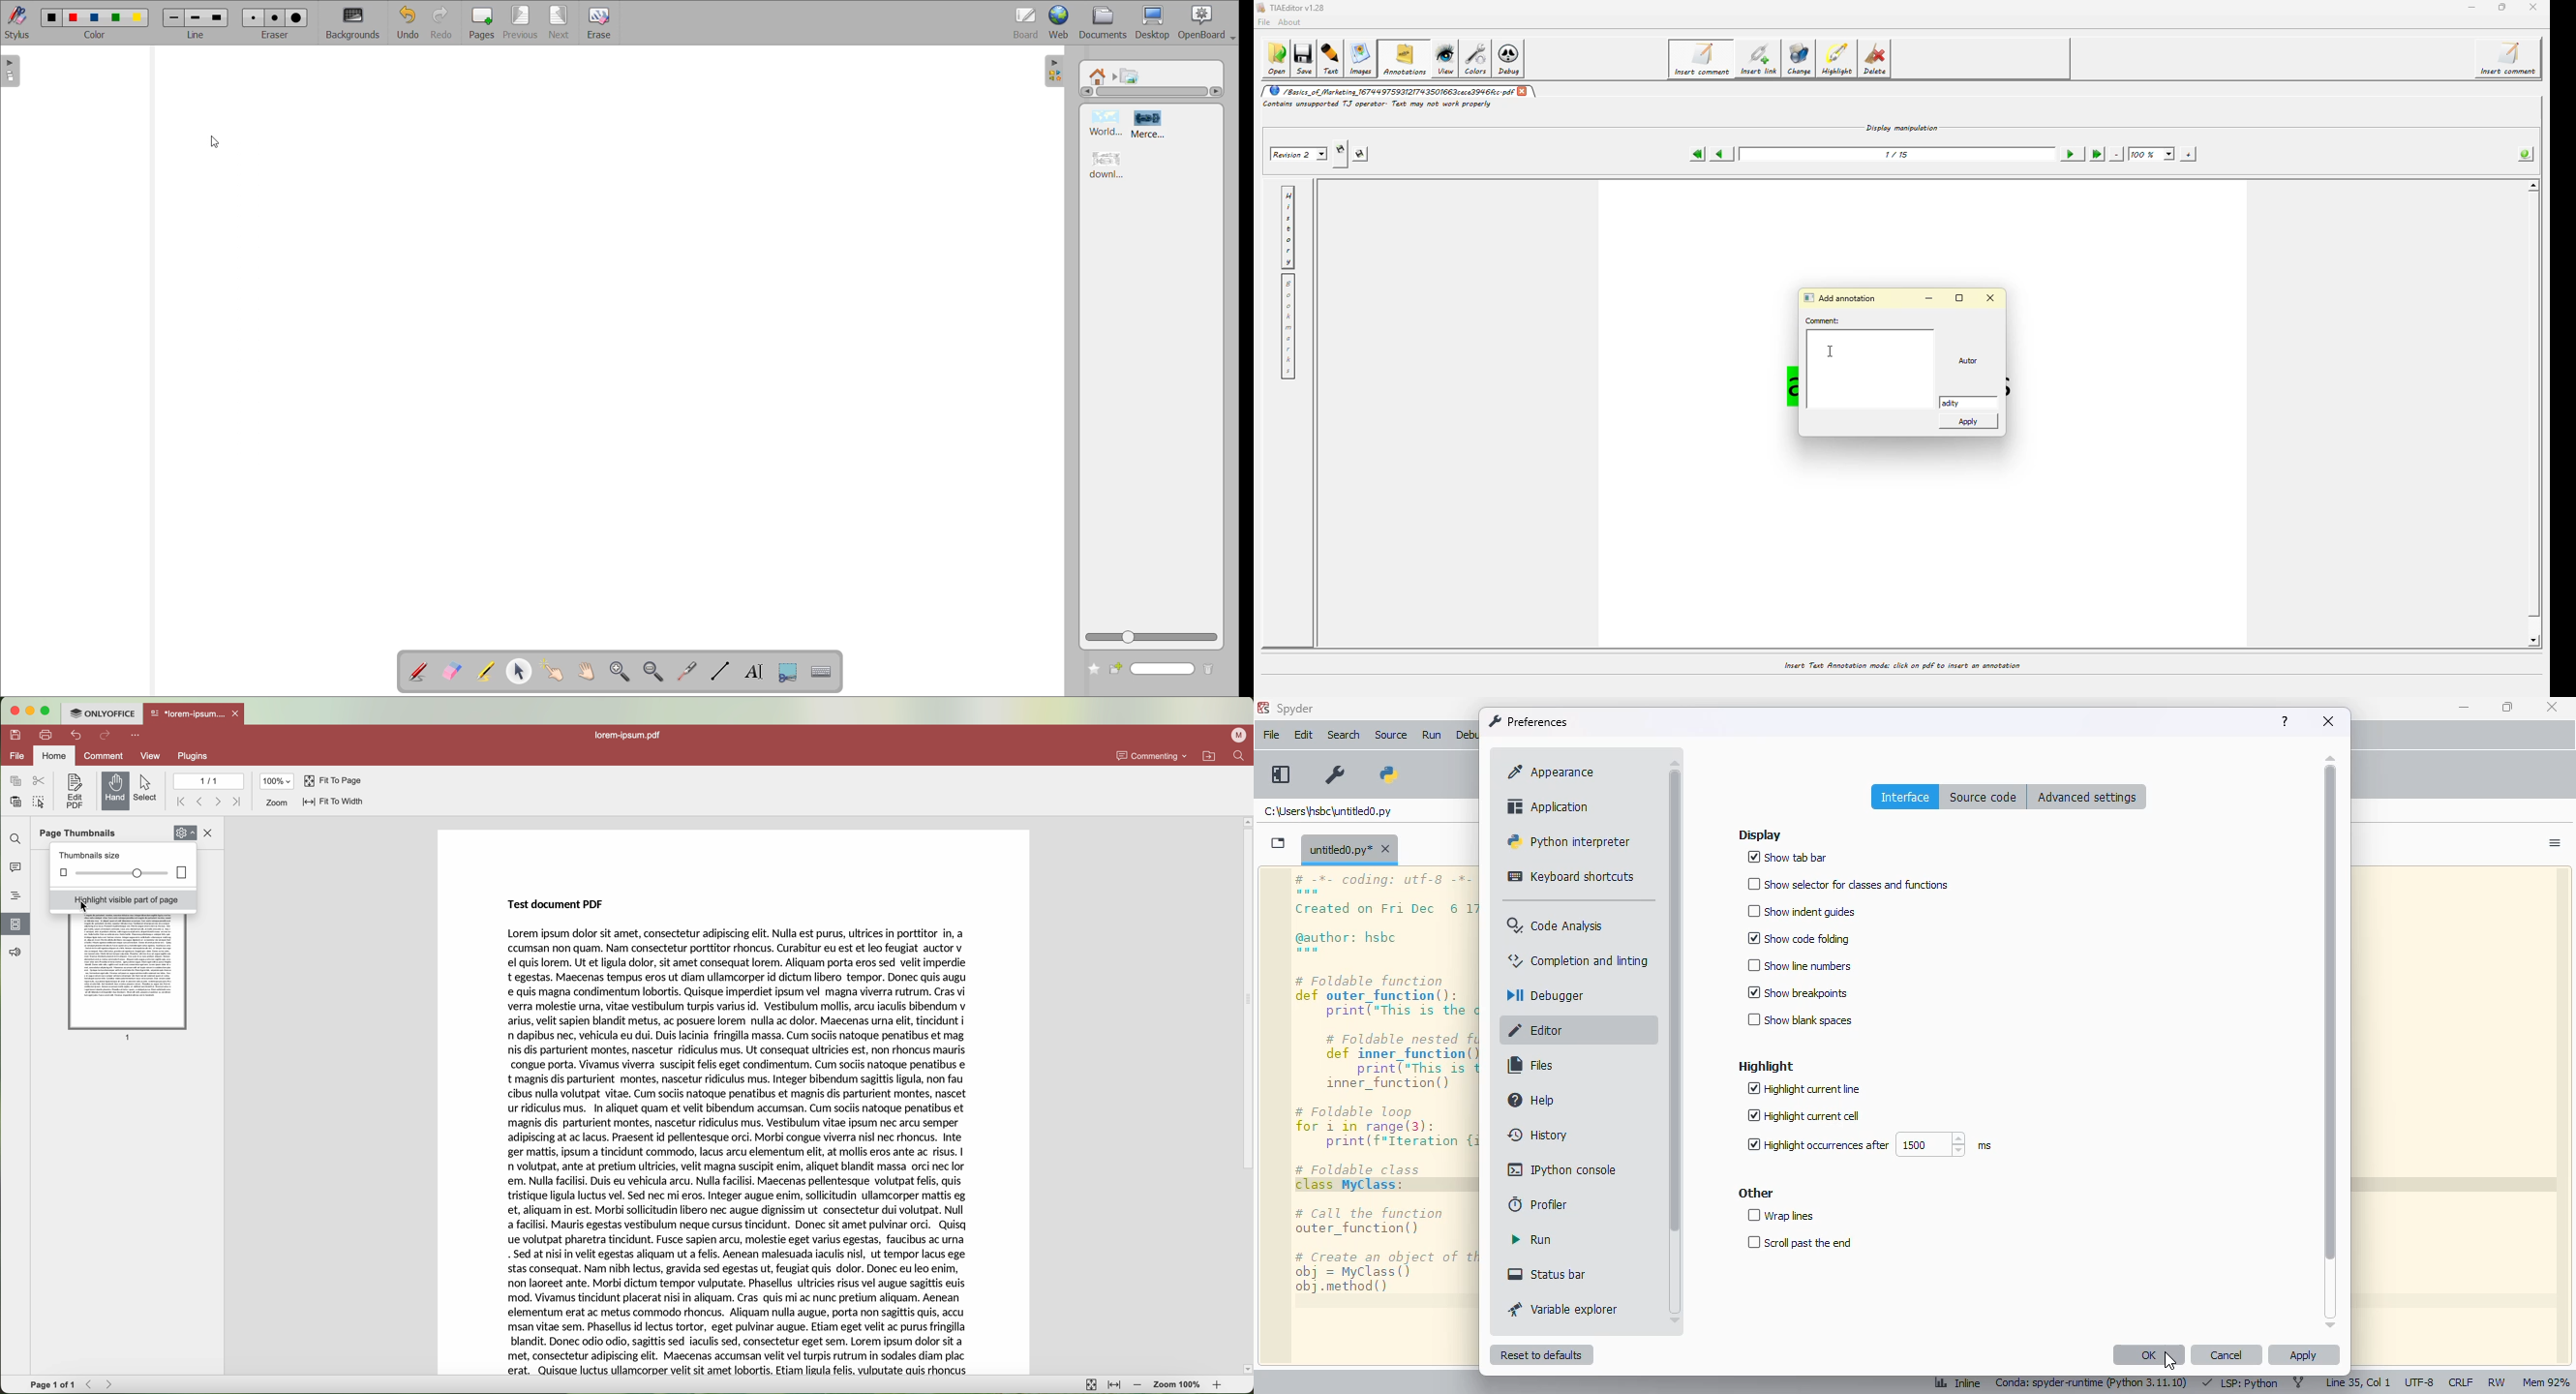  Describe the element at coordinates (106, 737) in the screenshot. I see `redo` at that location.